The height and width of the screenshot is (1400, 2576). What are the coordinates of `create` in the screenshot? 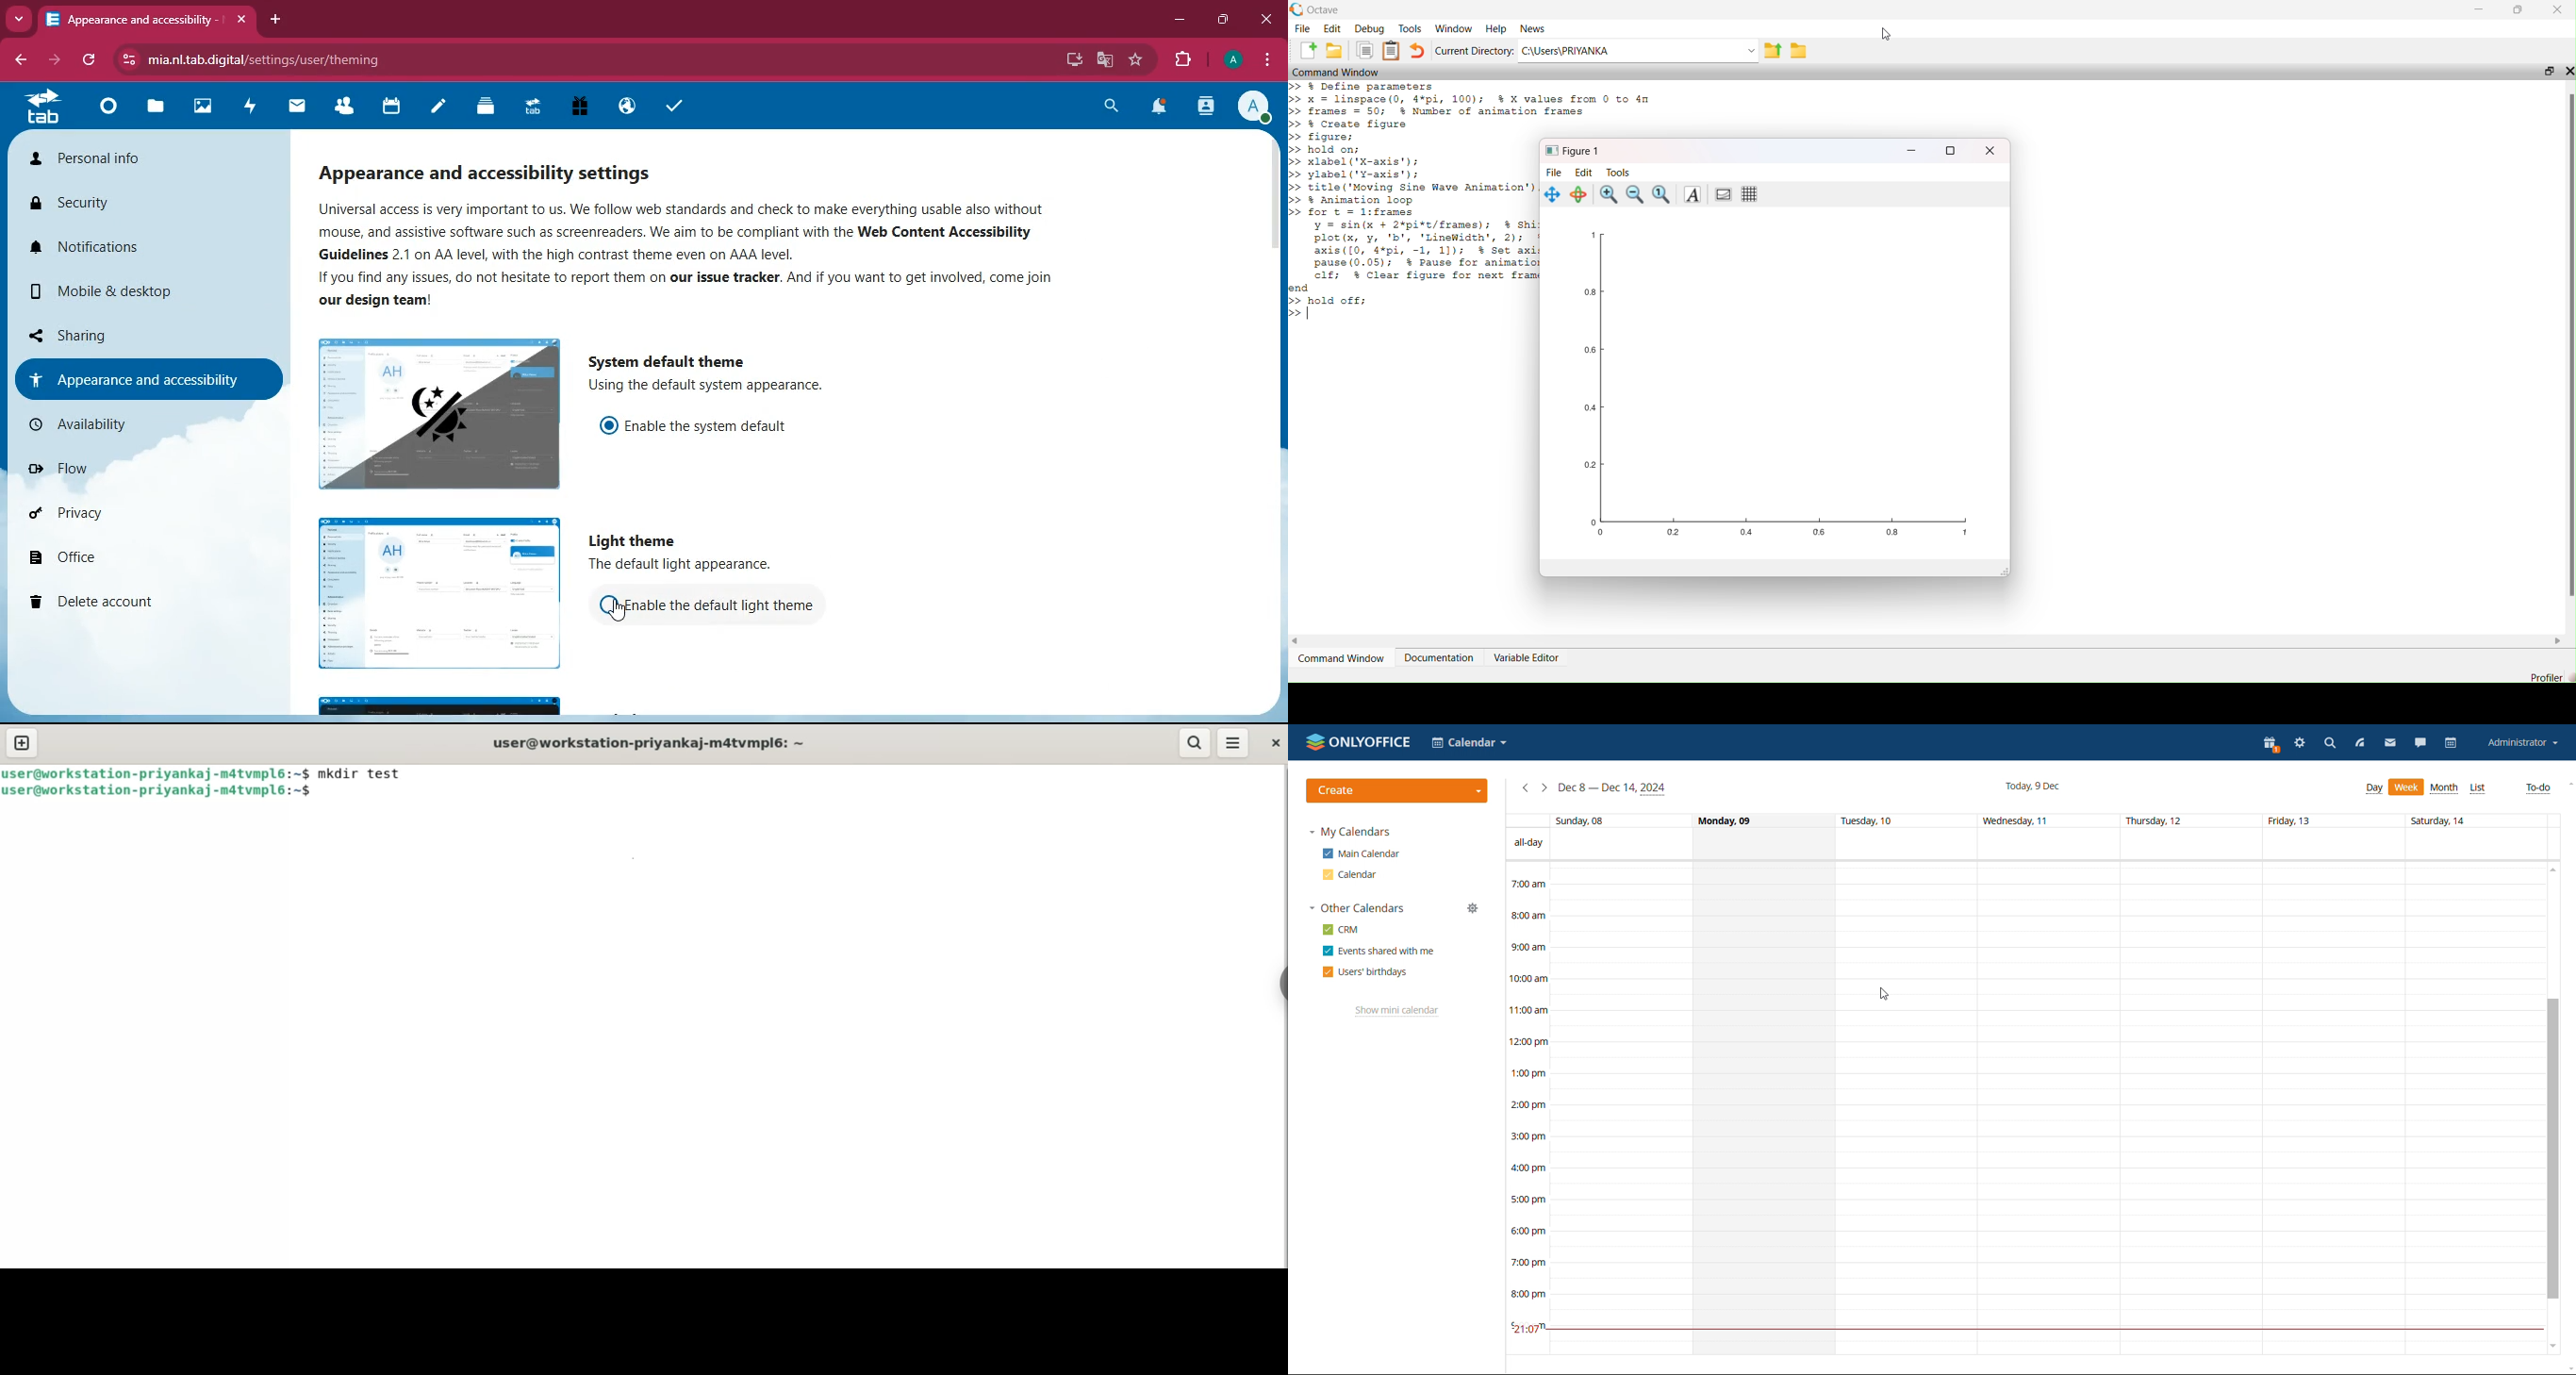 It's located at (1398, 791).